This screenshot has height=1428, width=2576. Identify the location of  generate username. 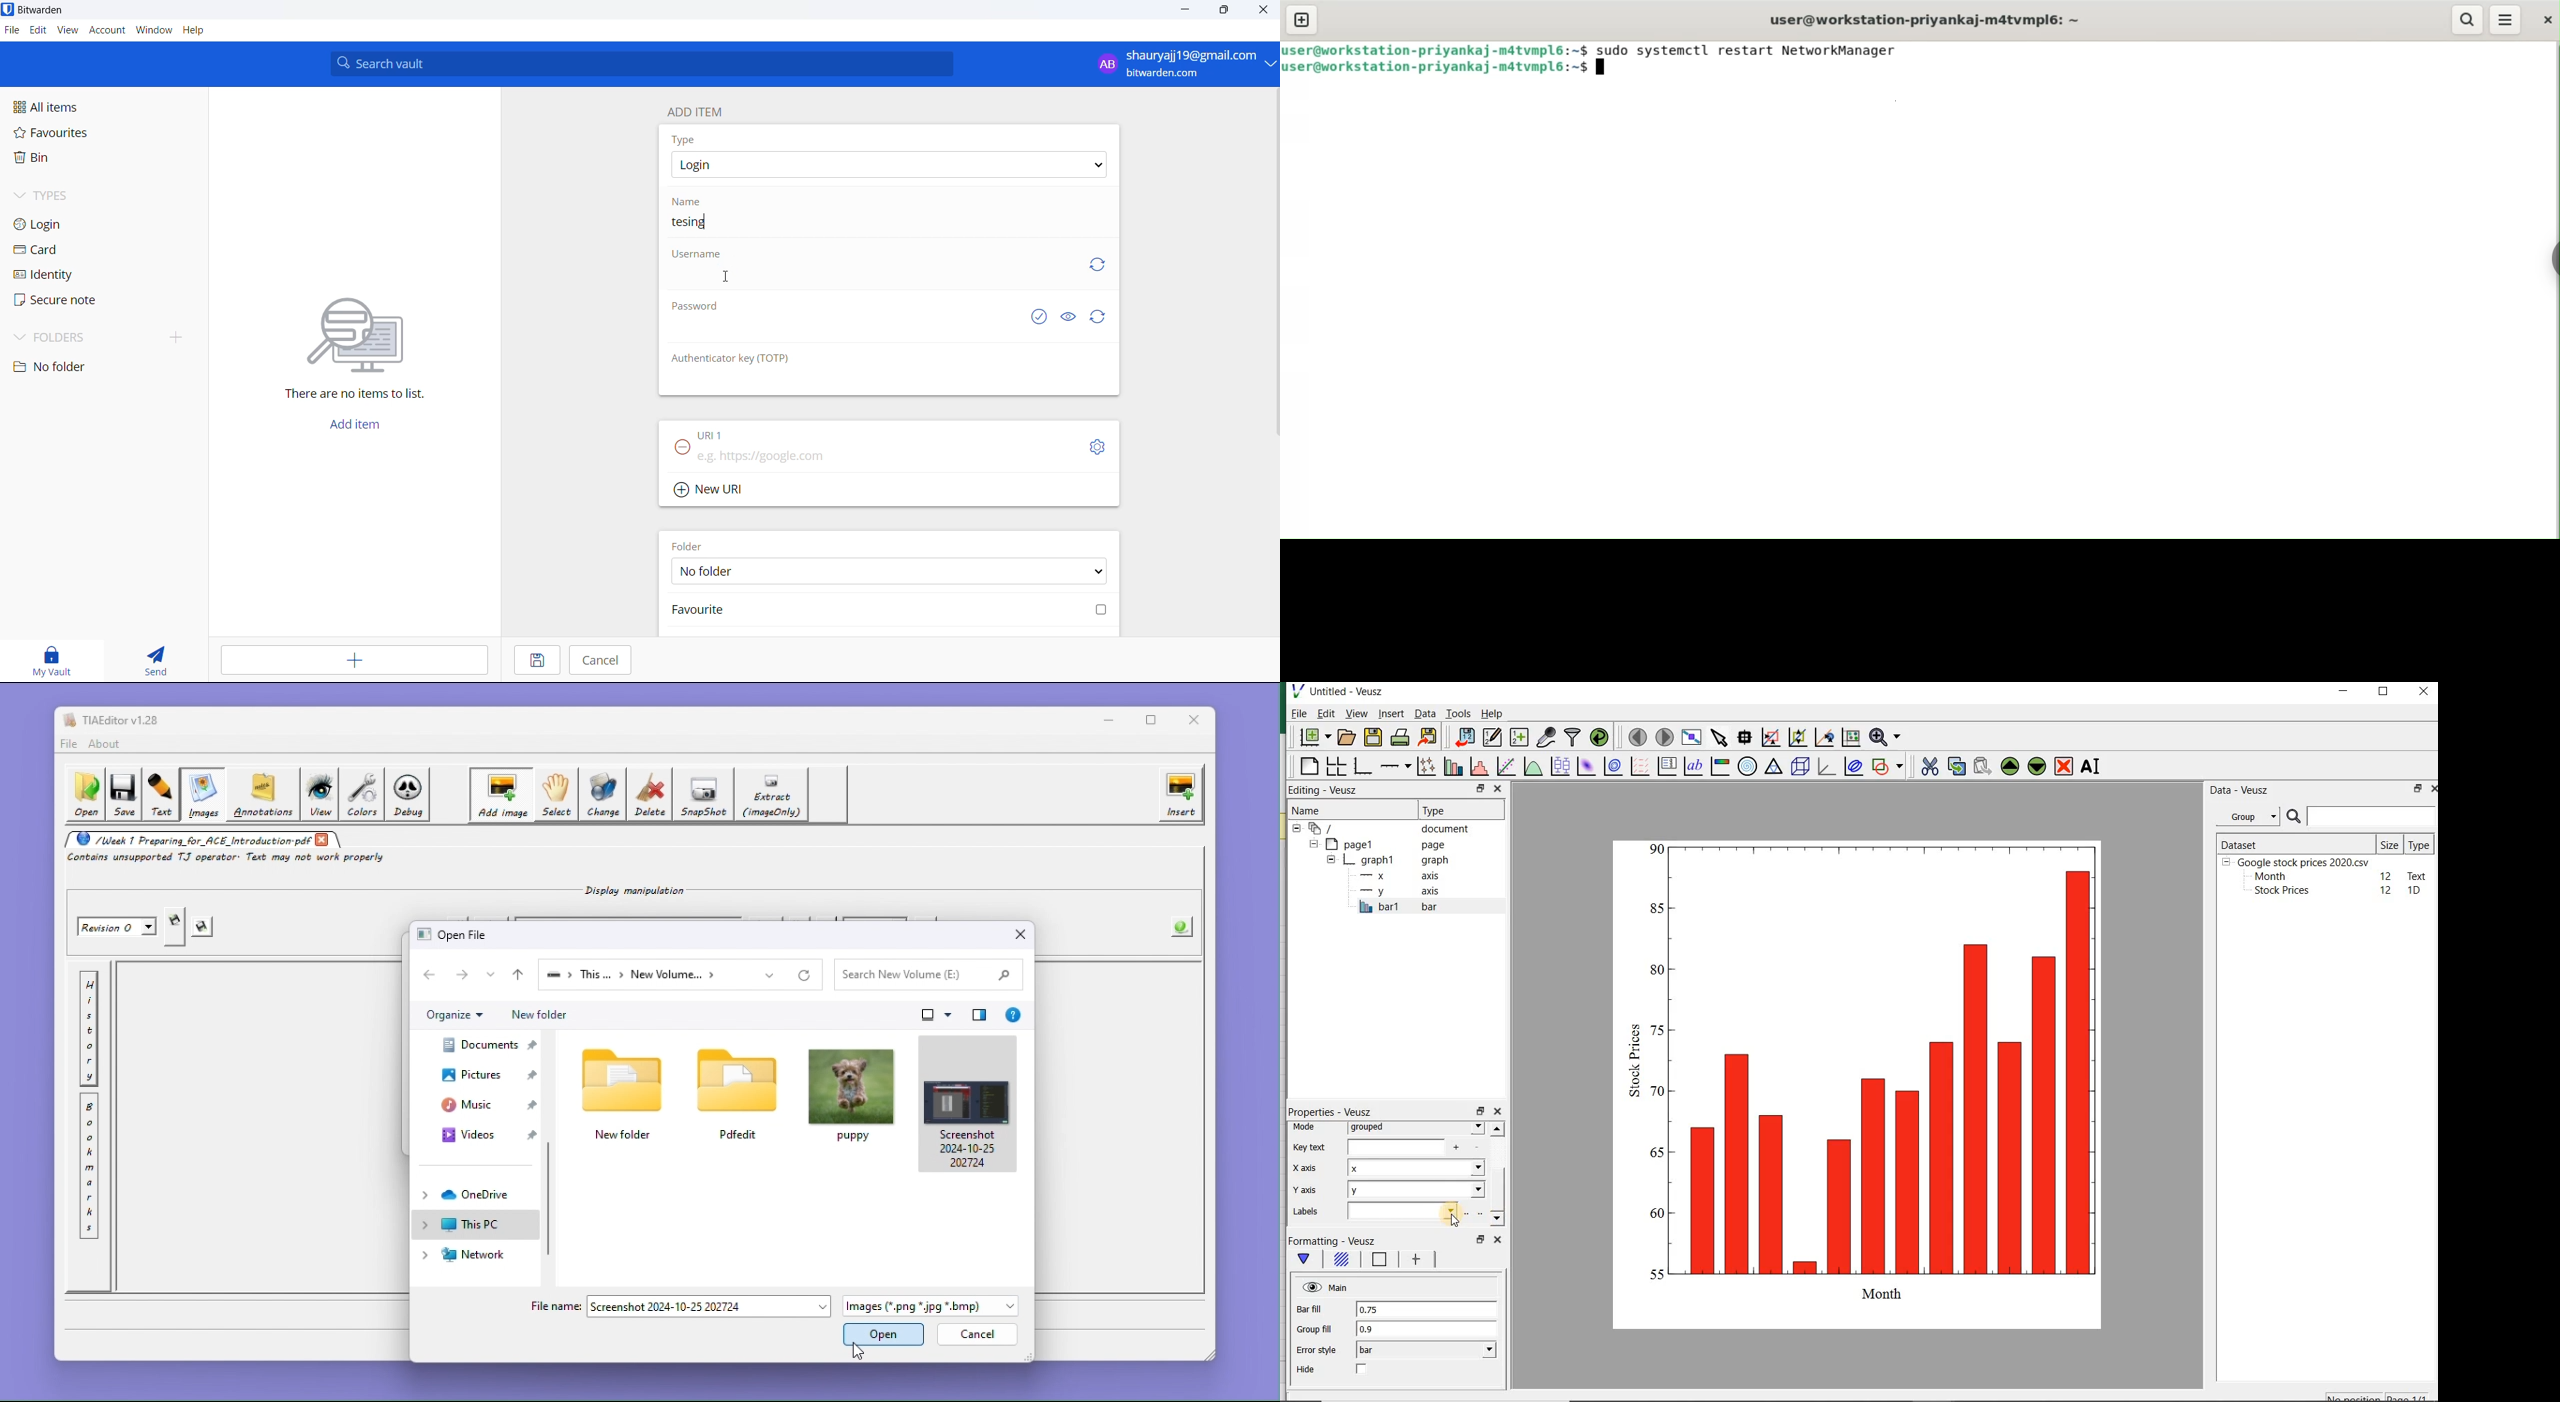
(1097, 263).